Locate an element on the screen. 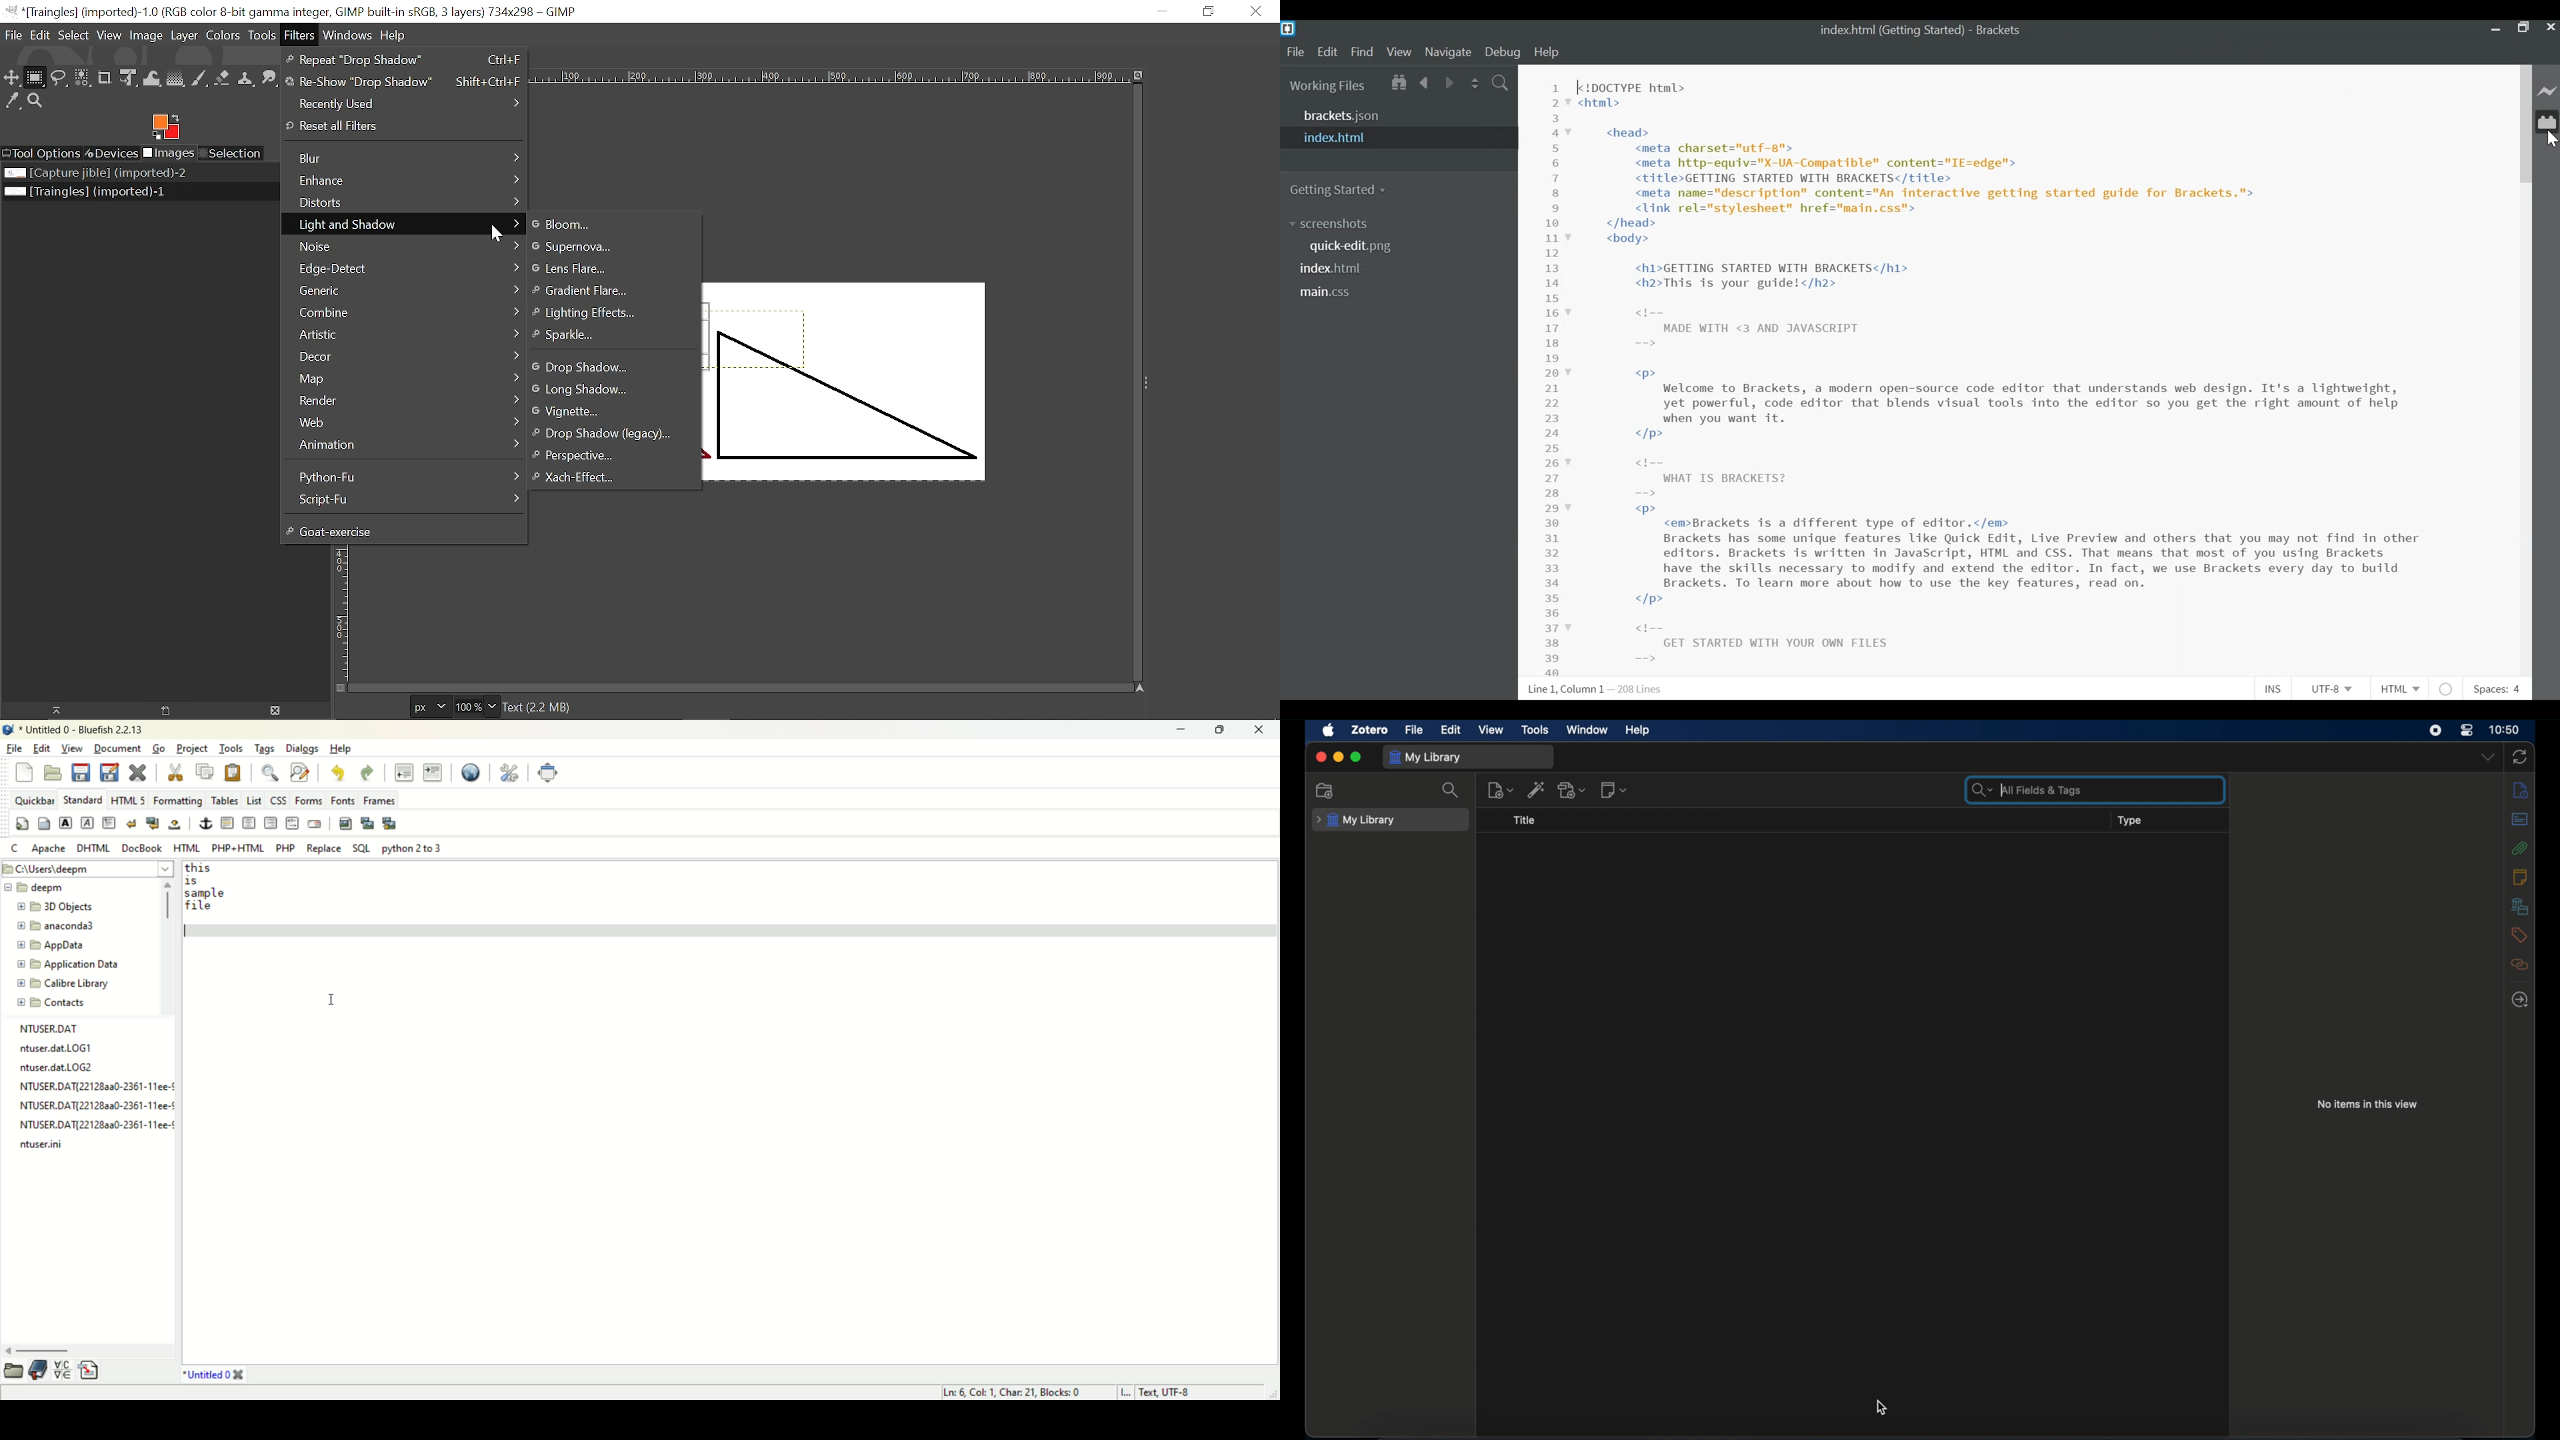 Image resolution: width=2576 pixels, height=1456 pixels. HTML comment is located at coordinates (293, 824).